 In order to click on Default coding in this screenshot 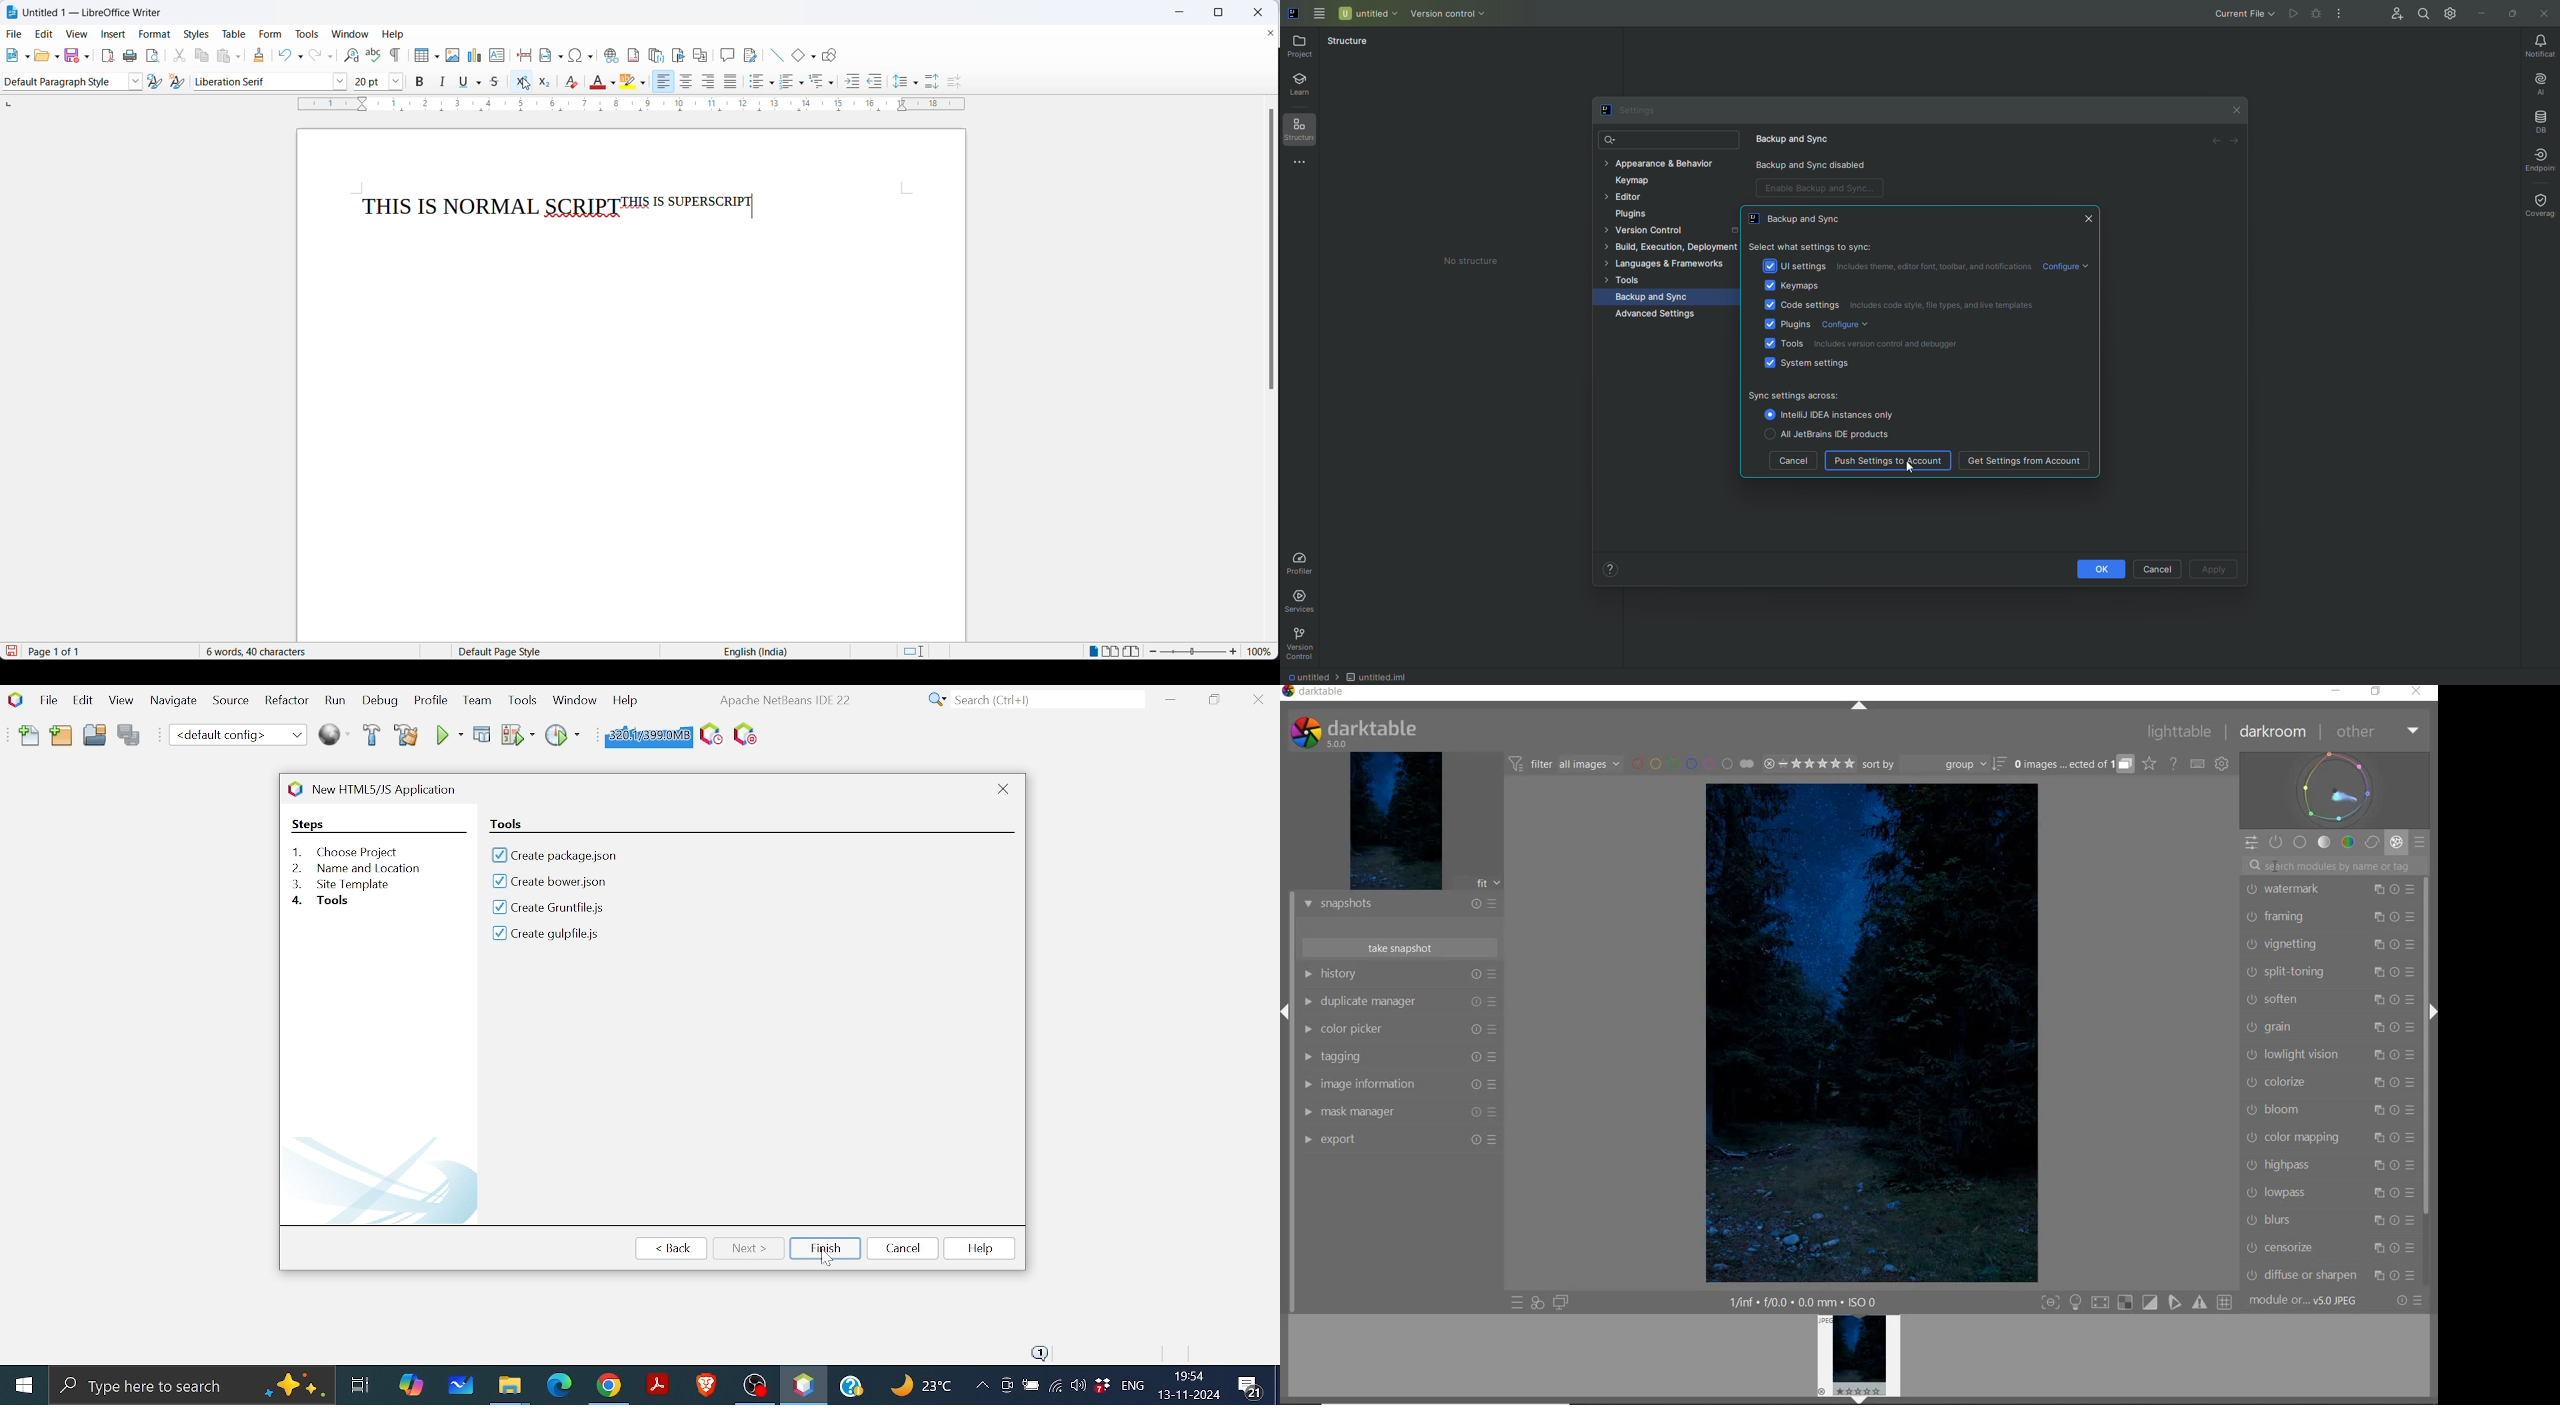, I will do `click(238, 734)`.